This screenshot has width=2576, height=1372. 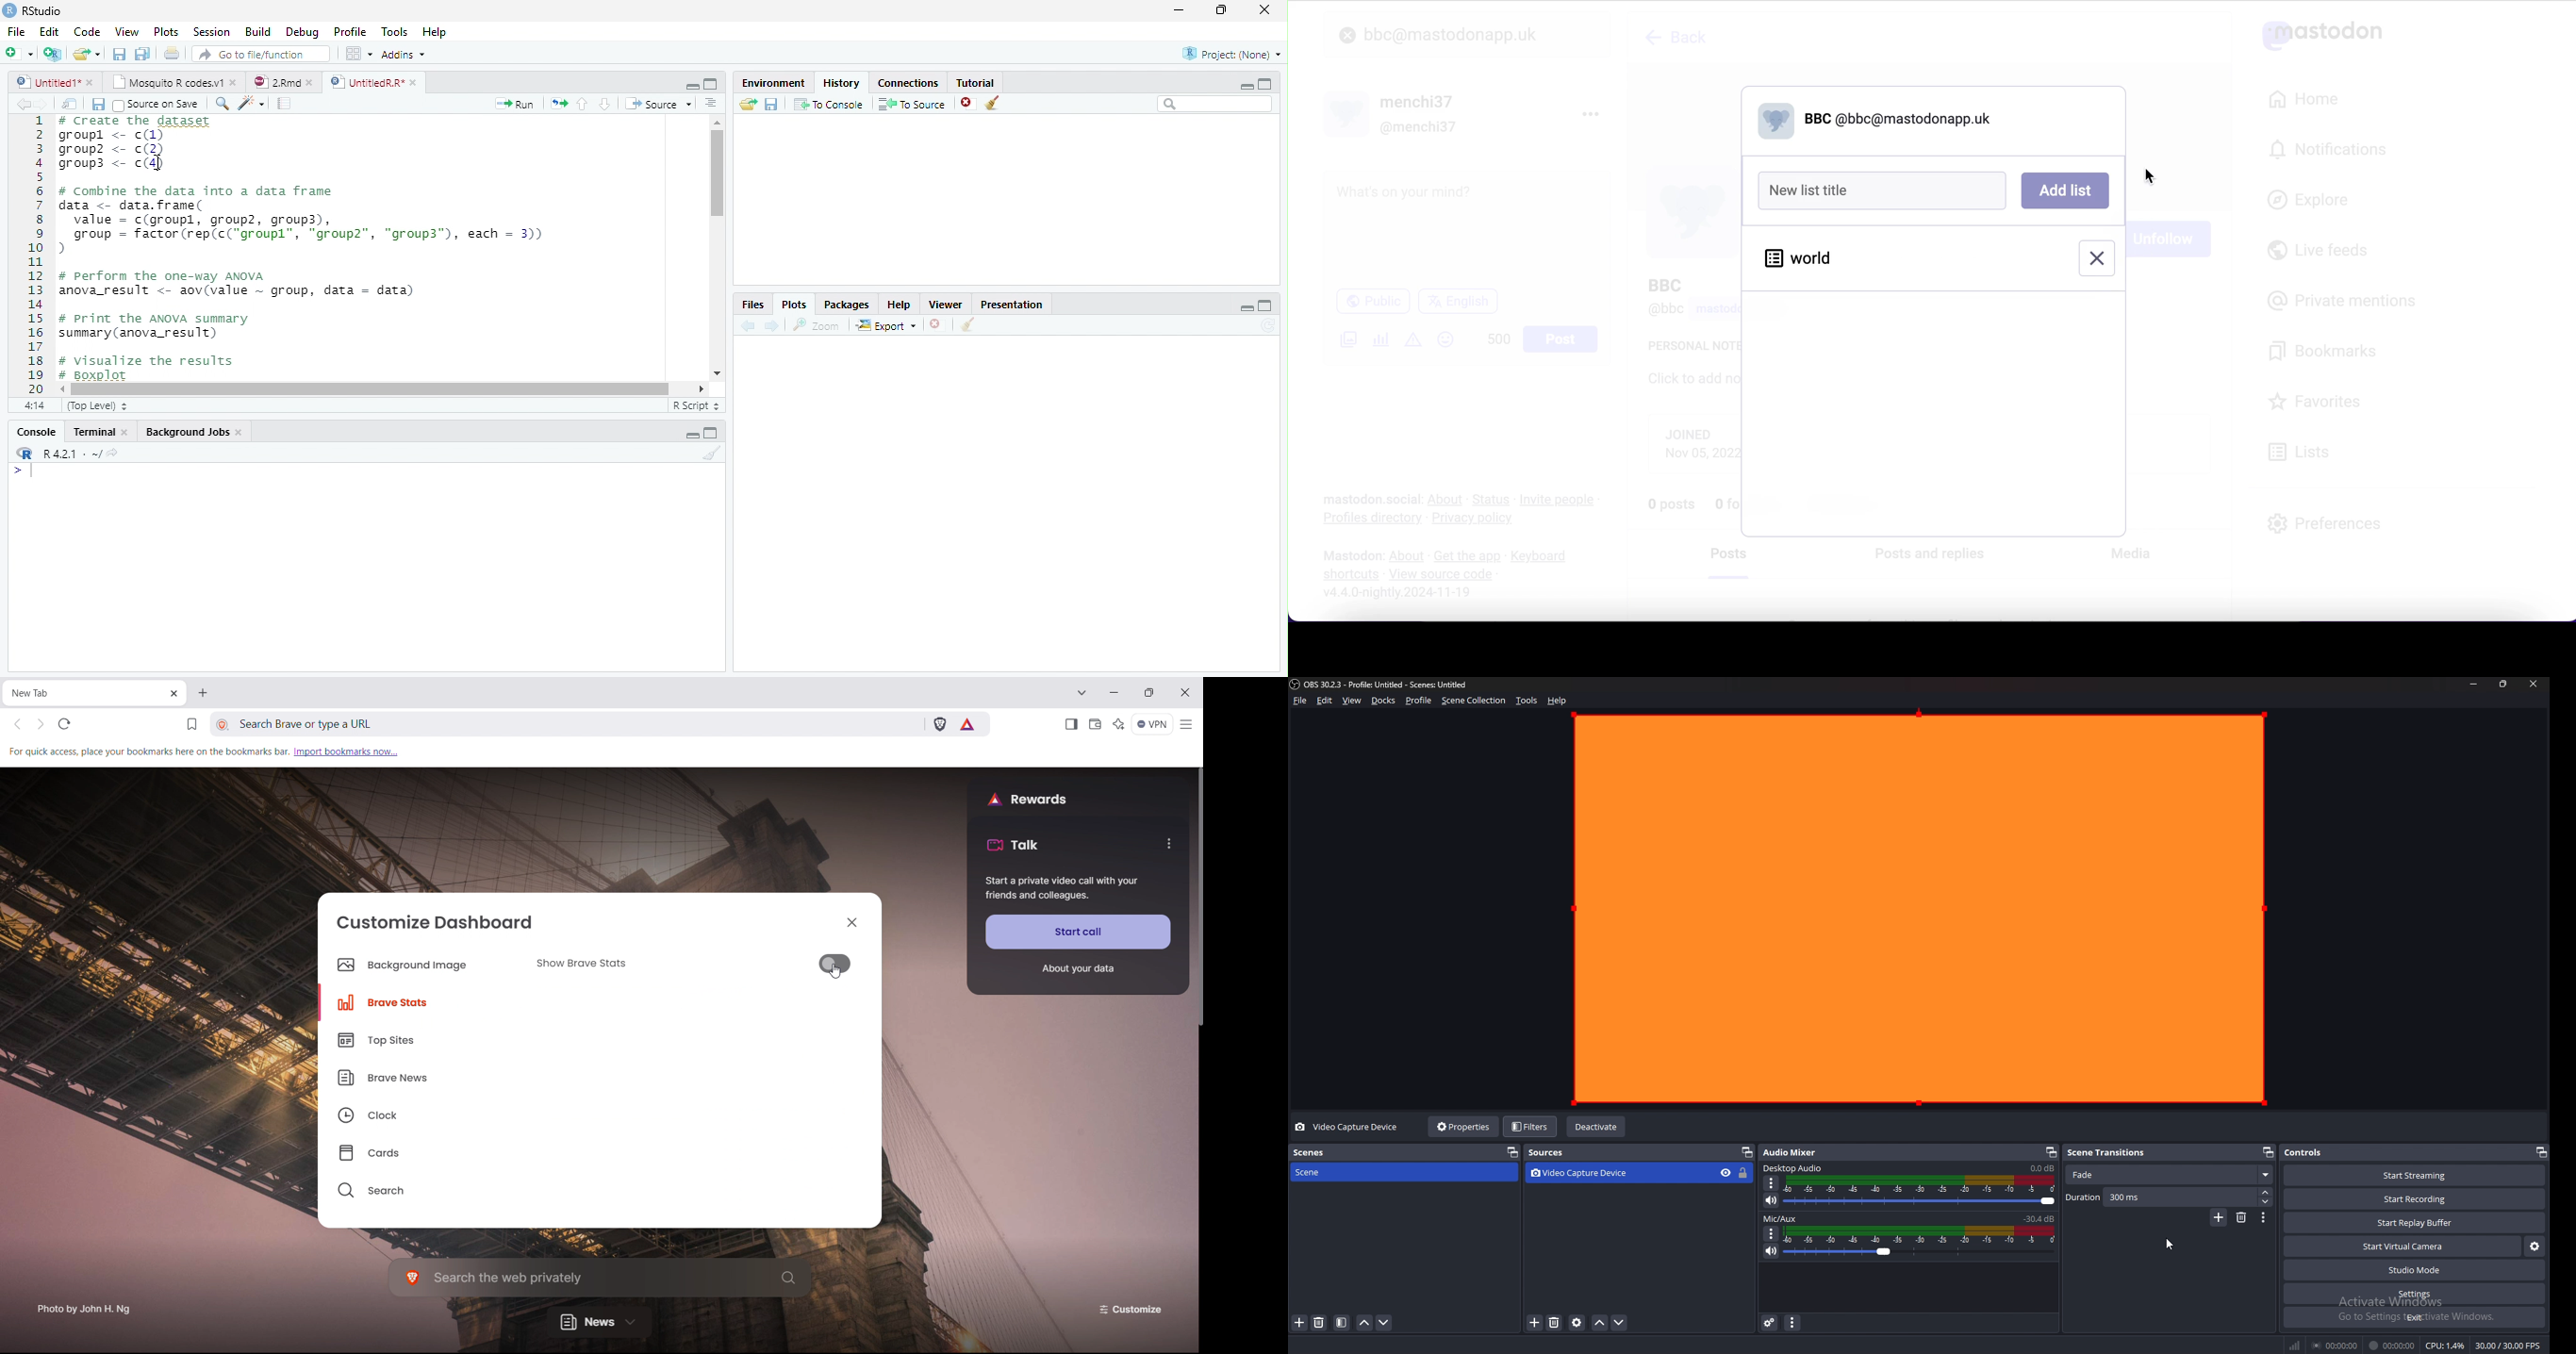 What do you see at coordinates (849, 305) in the screenshot?
I see `Packages` at bounding box center [849, 305].